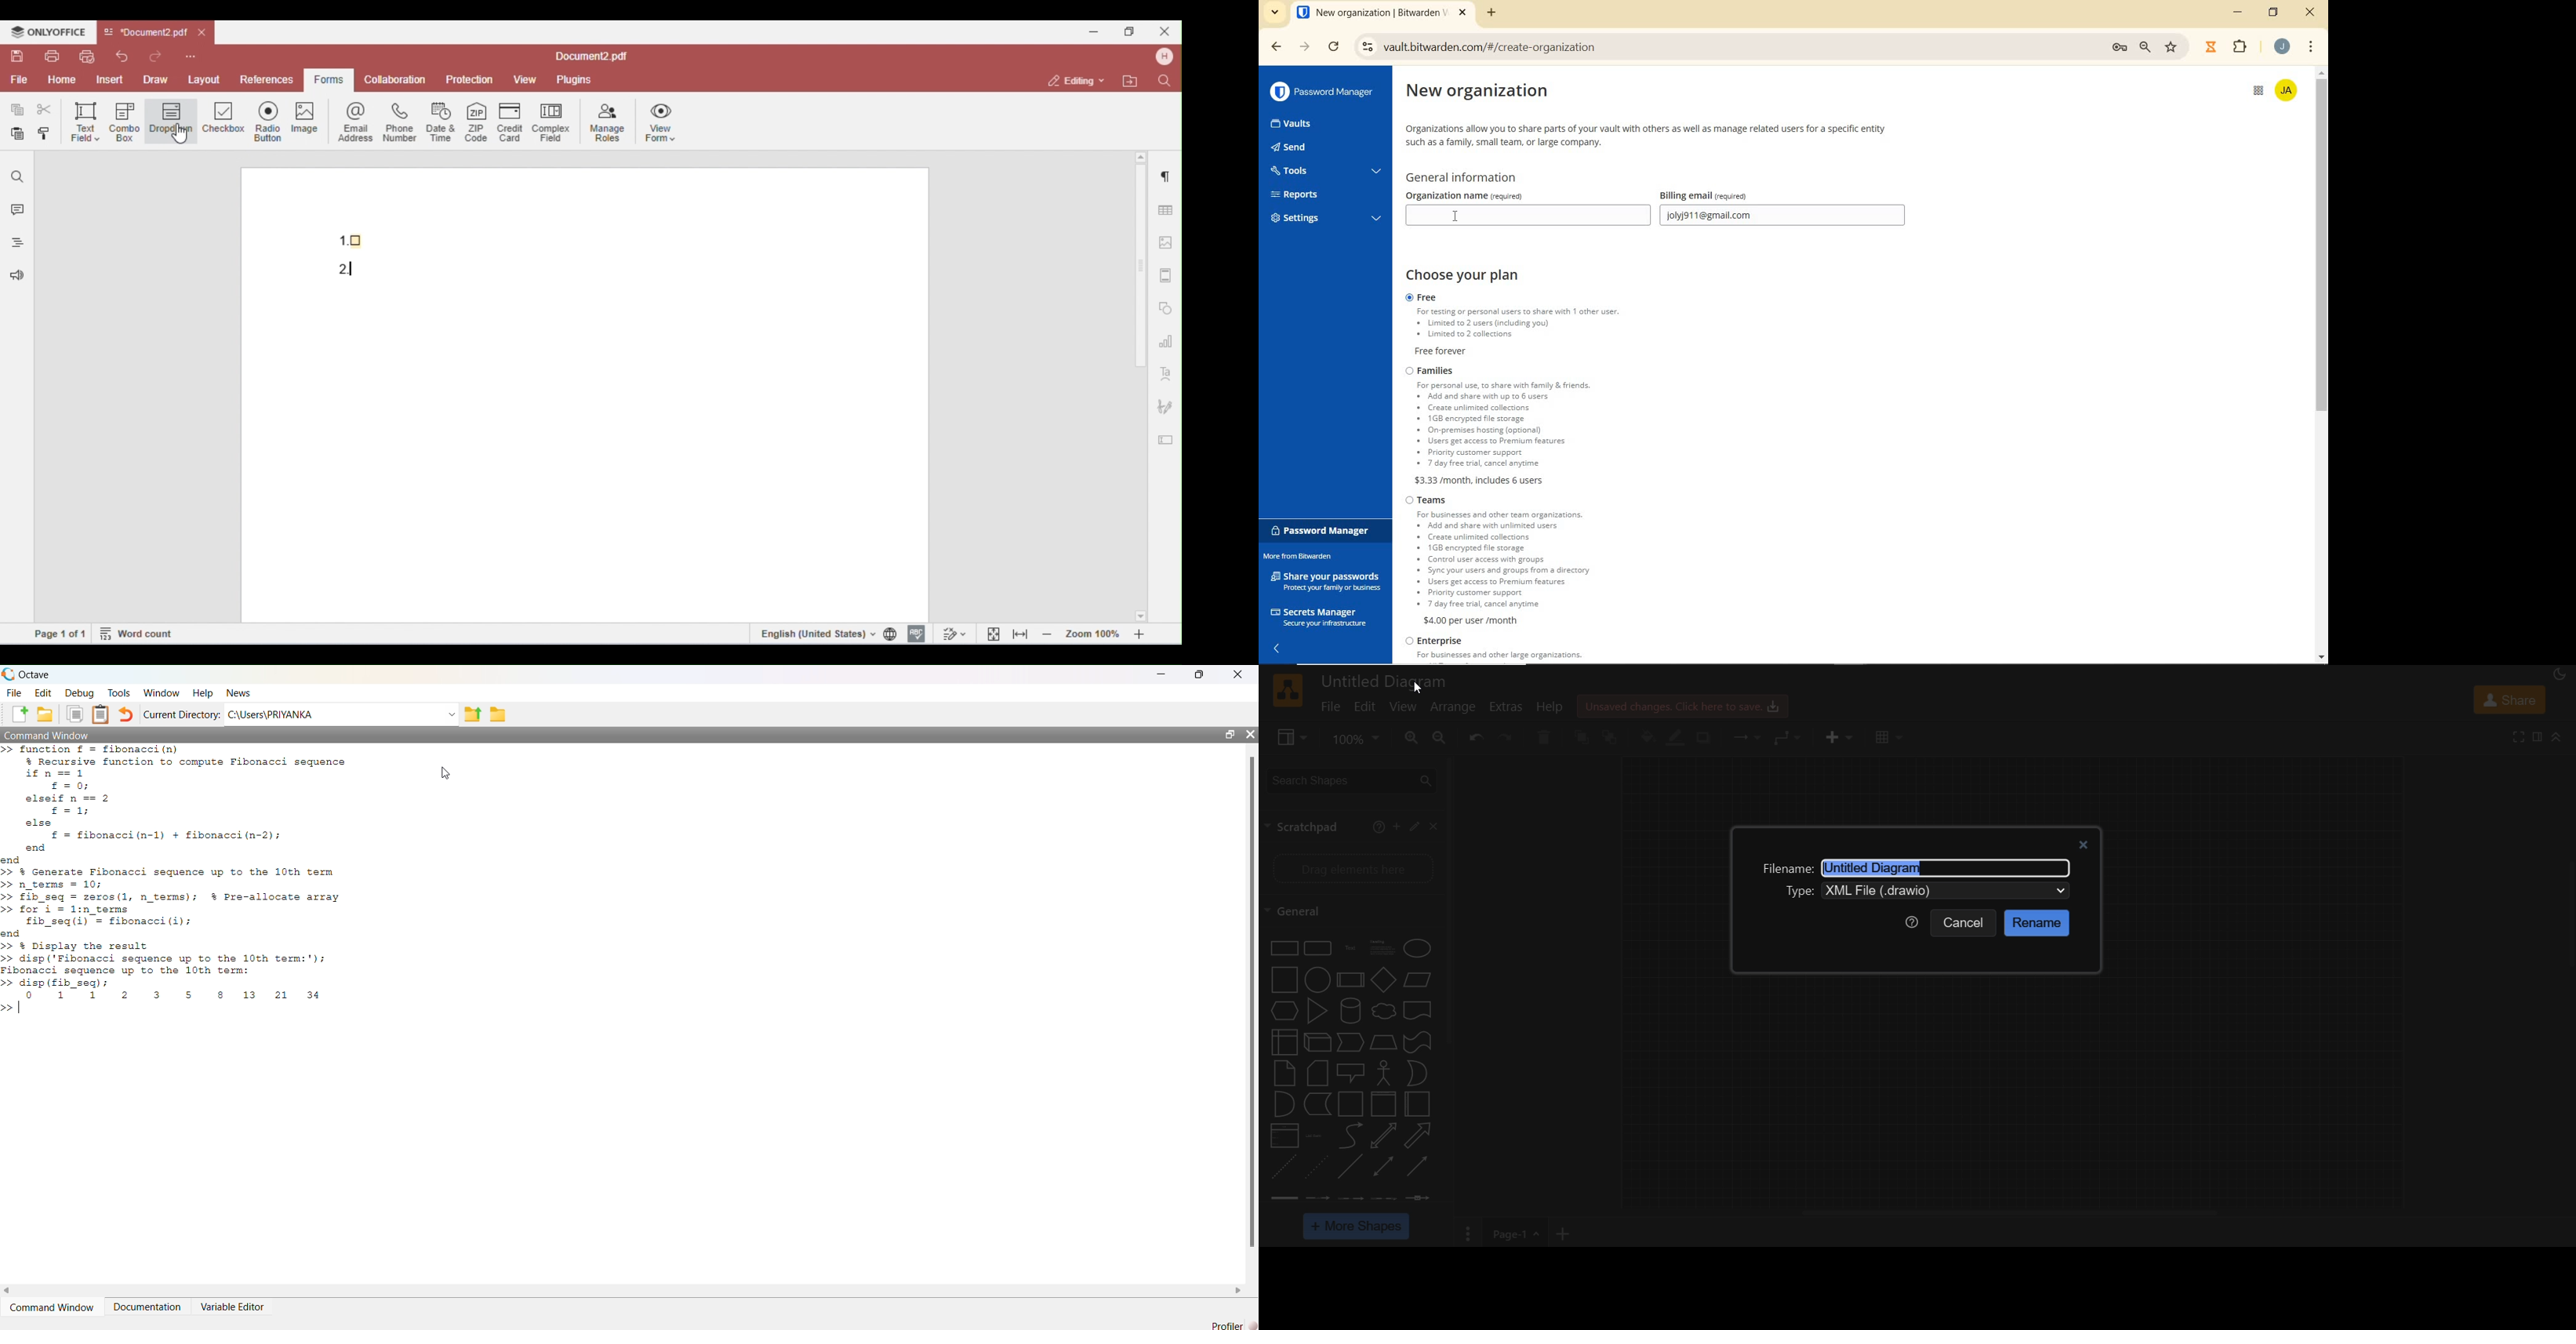  What do you see at coordinates (1331, 708) in the screenshot?
I see `file` at bounding box center [1331, 708].